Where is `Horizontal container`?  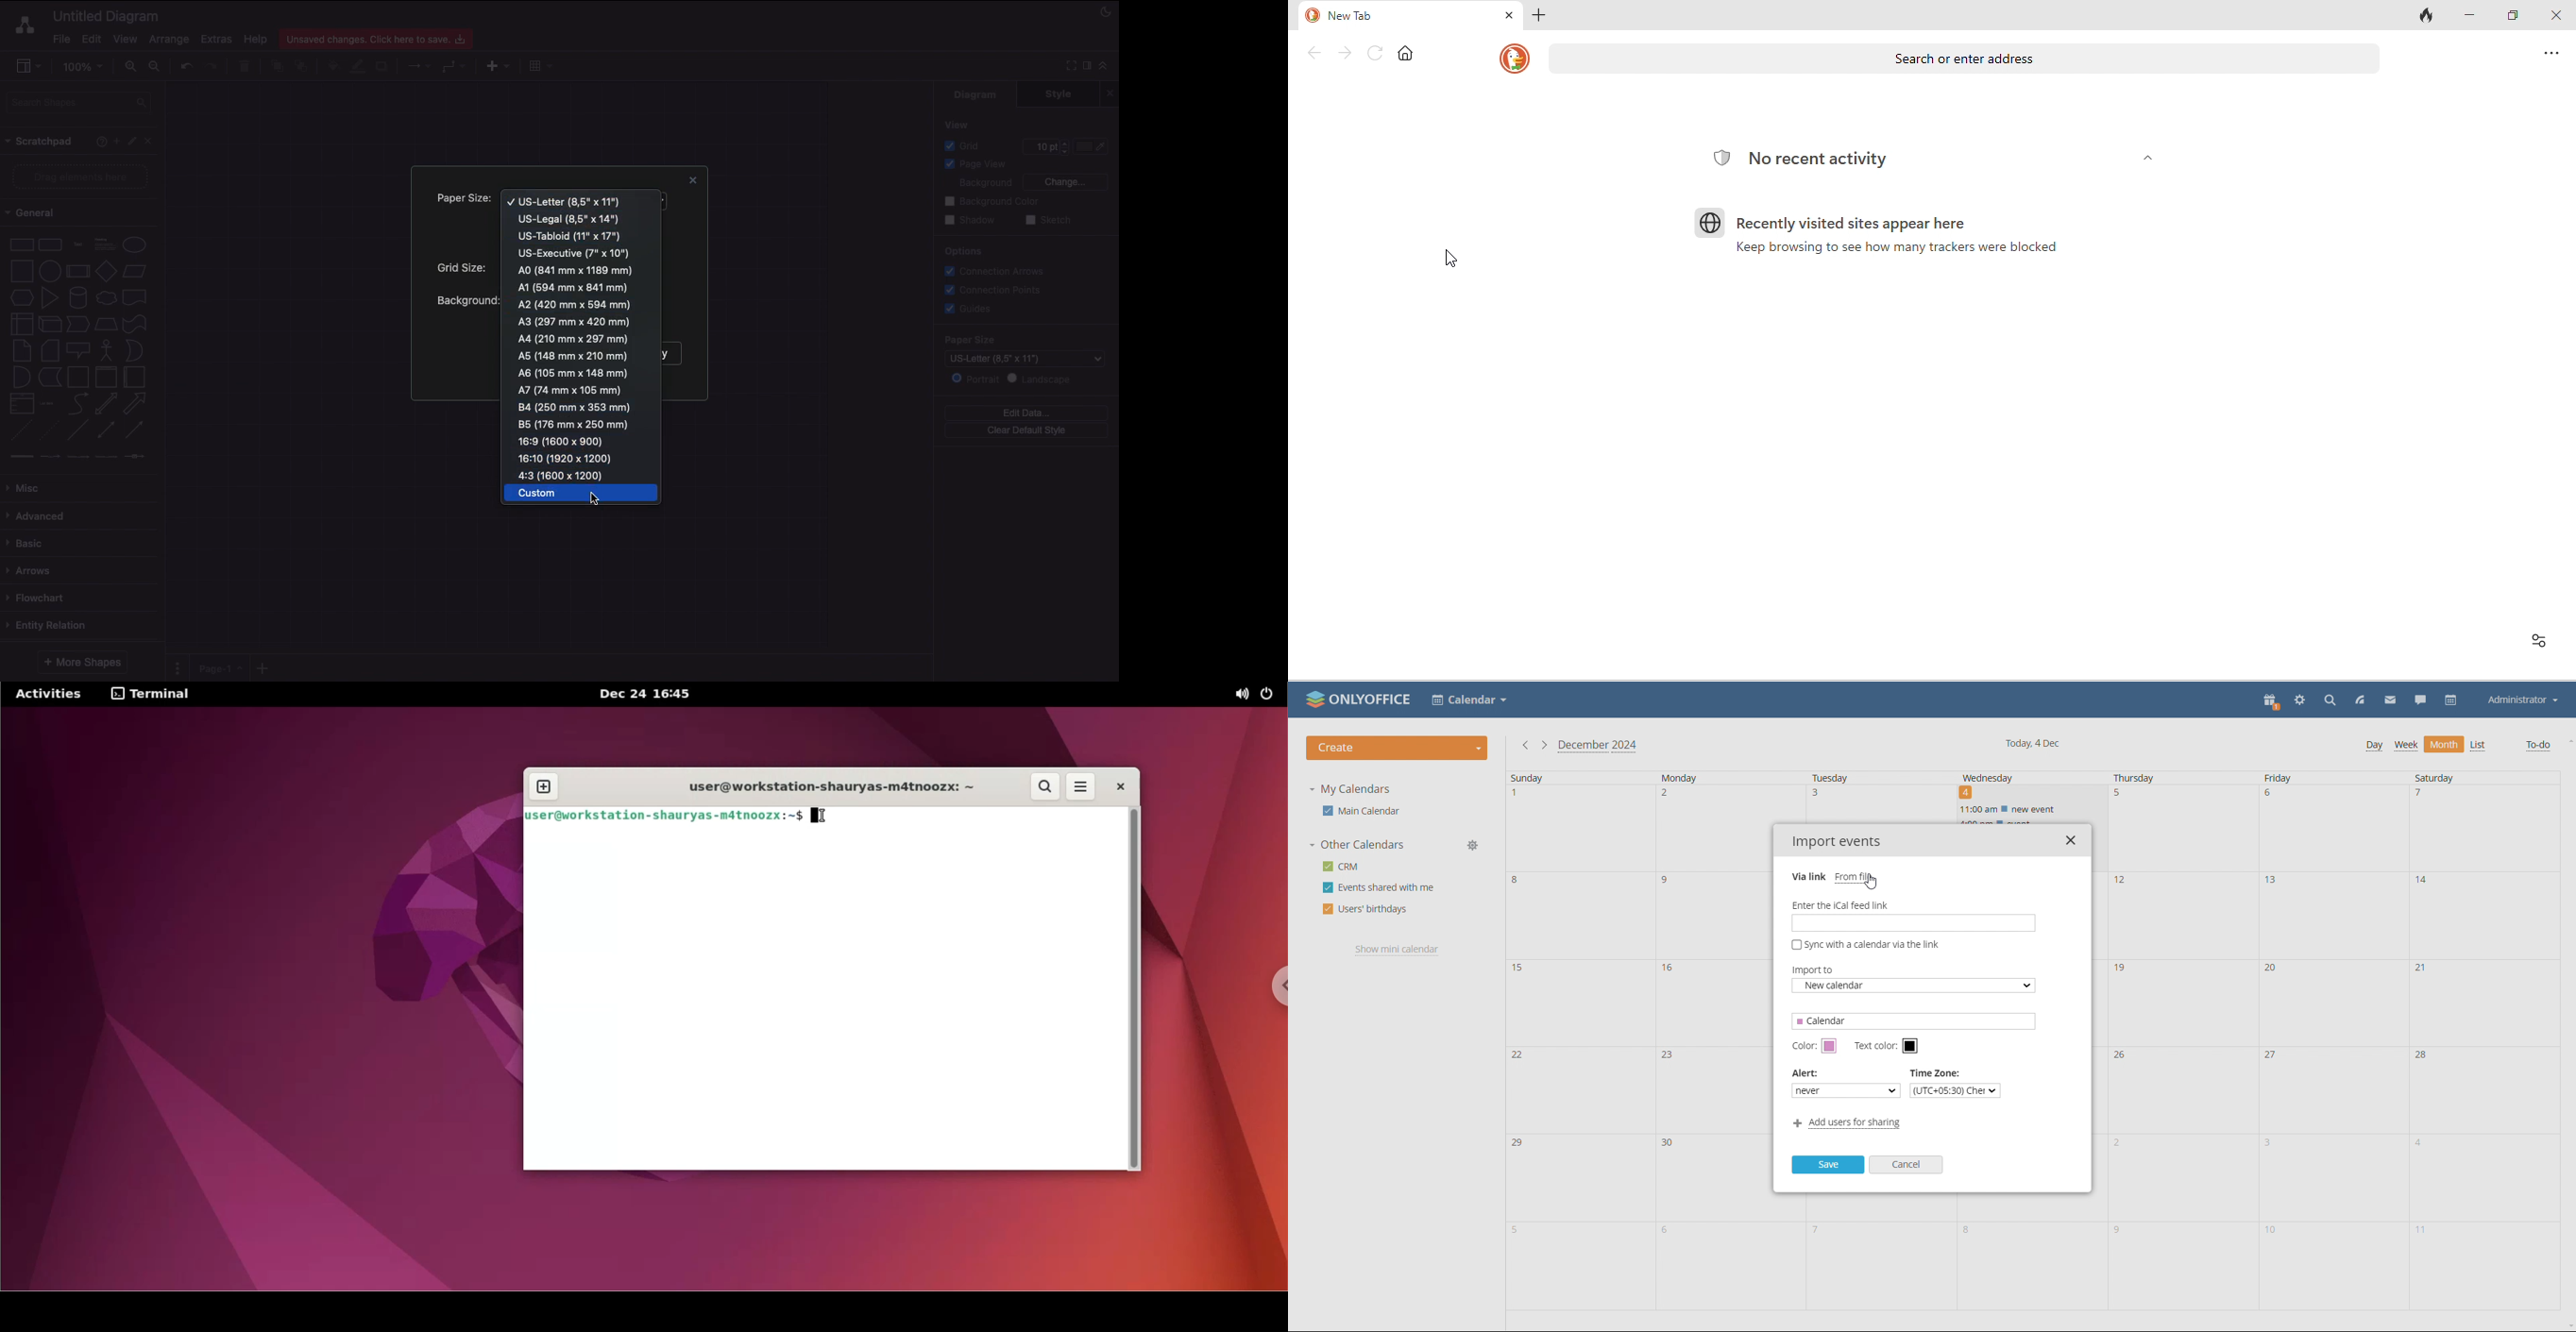 Horizontal container is located at coordinates (135, 377).